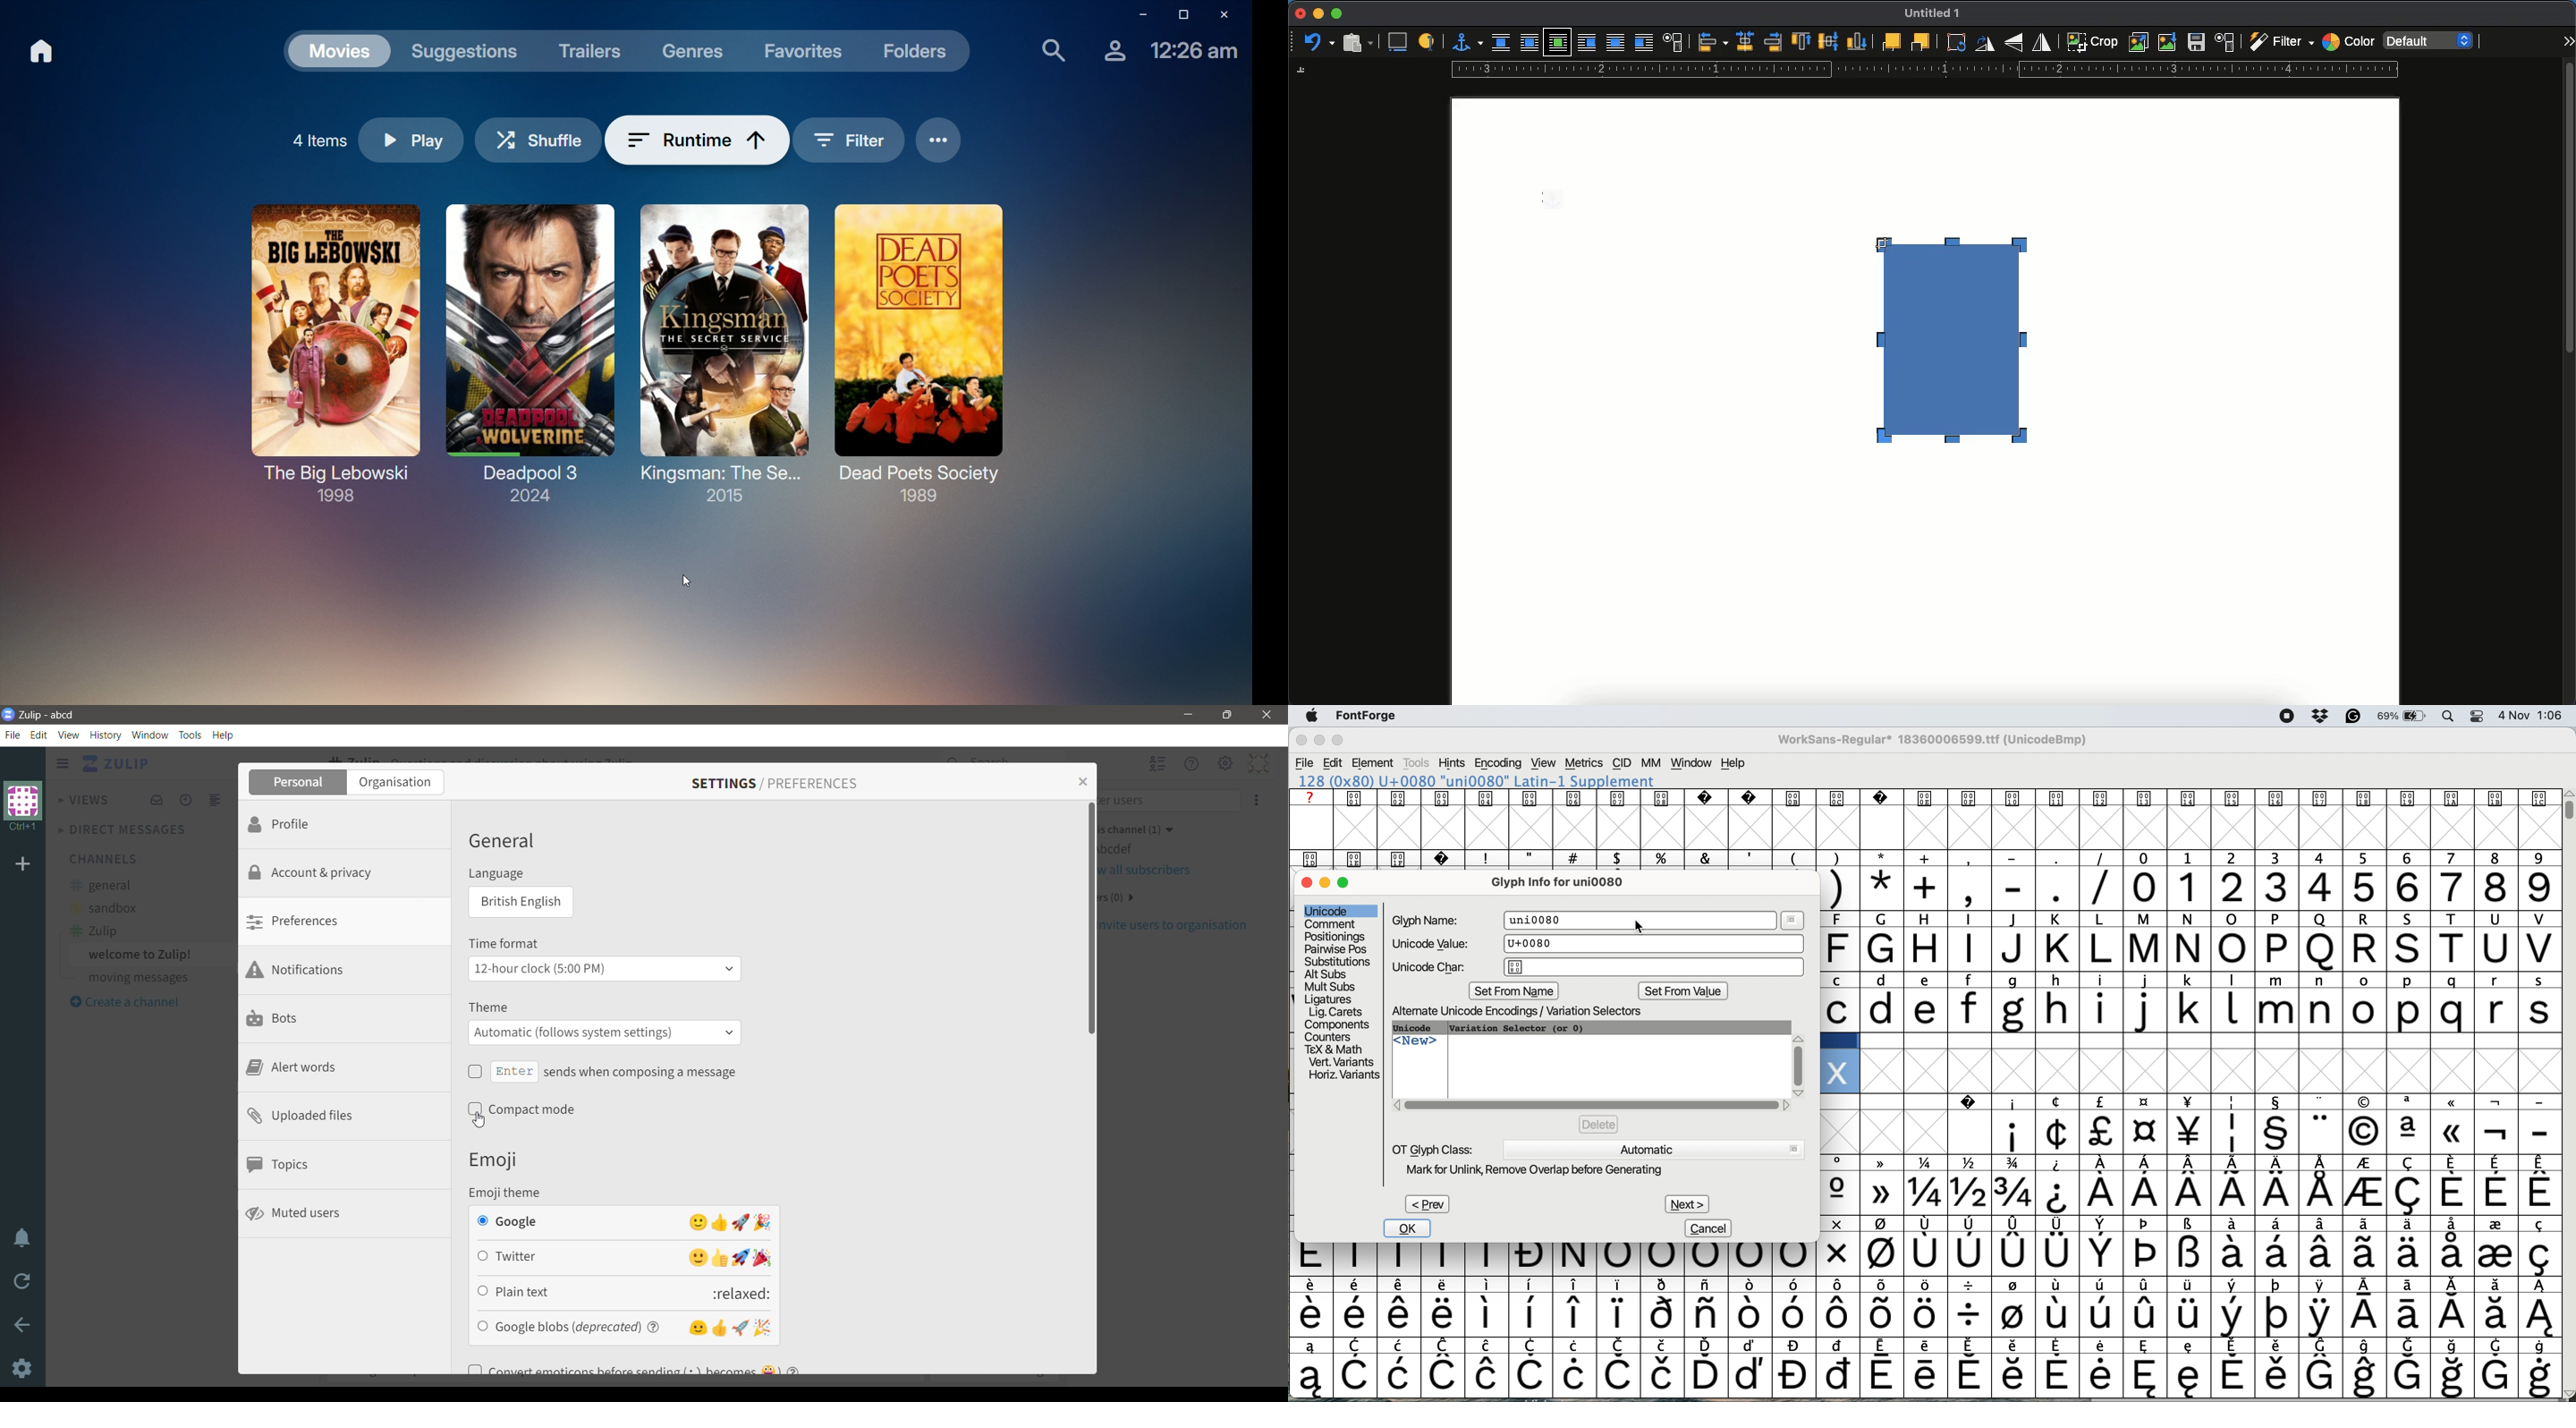 This screenshot has height=1428, width=2576. Describe the element at coordinates (1336, 14) in the screenshot. I see `maximize` at that location.